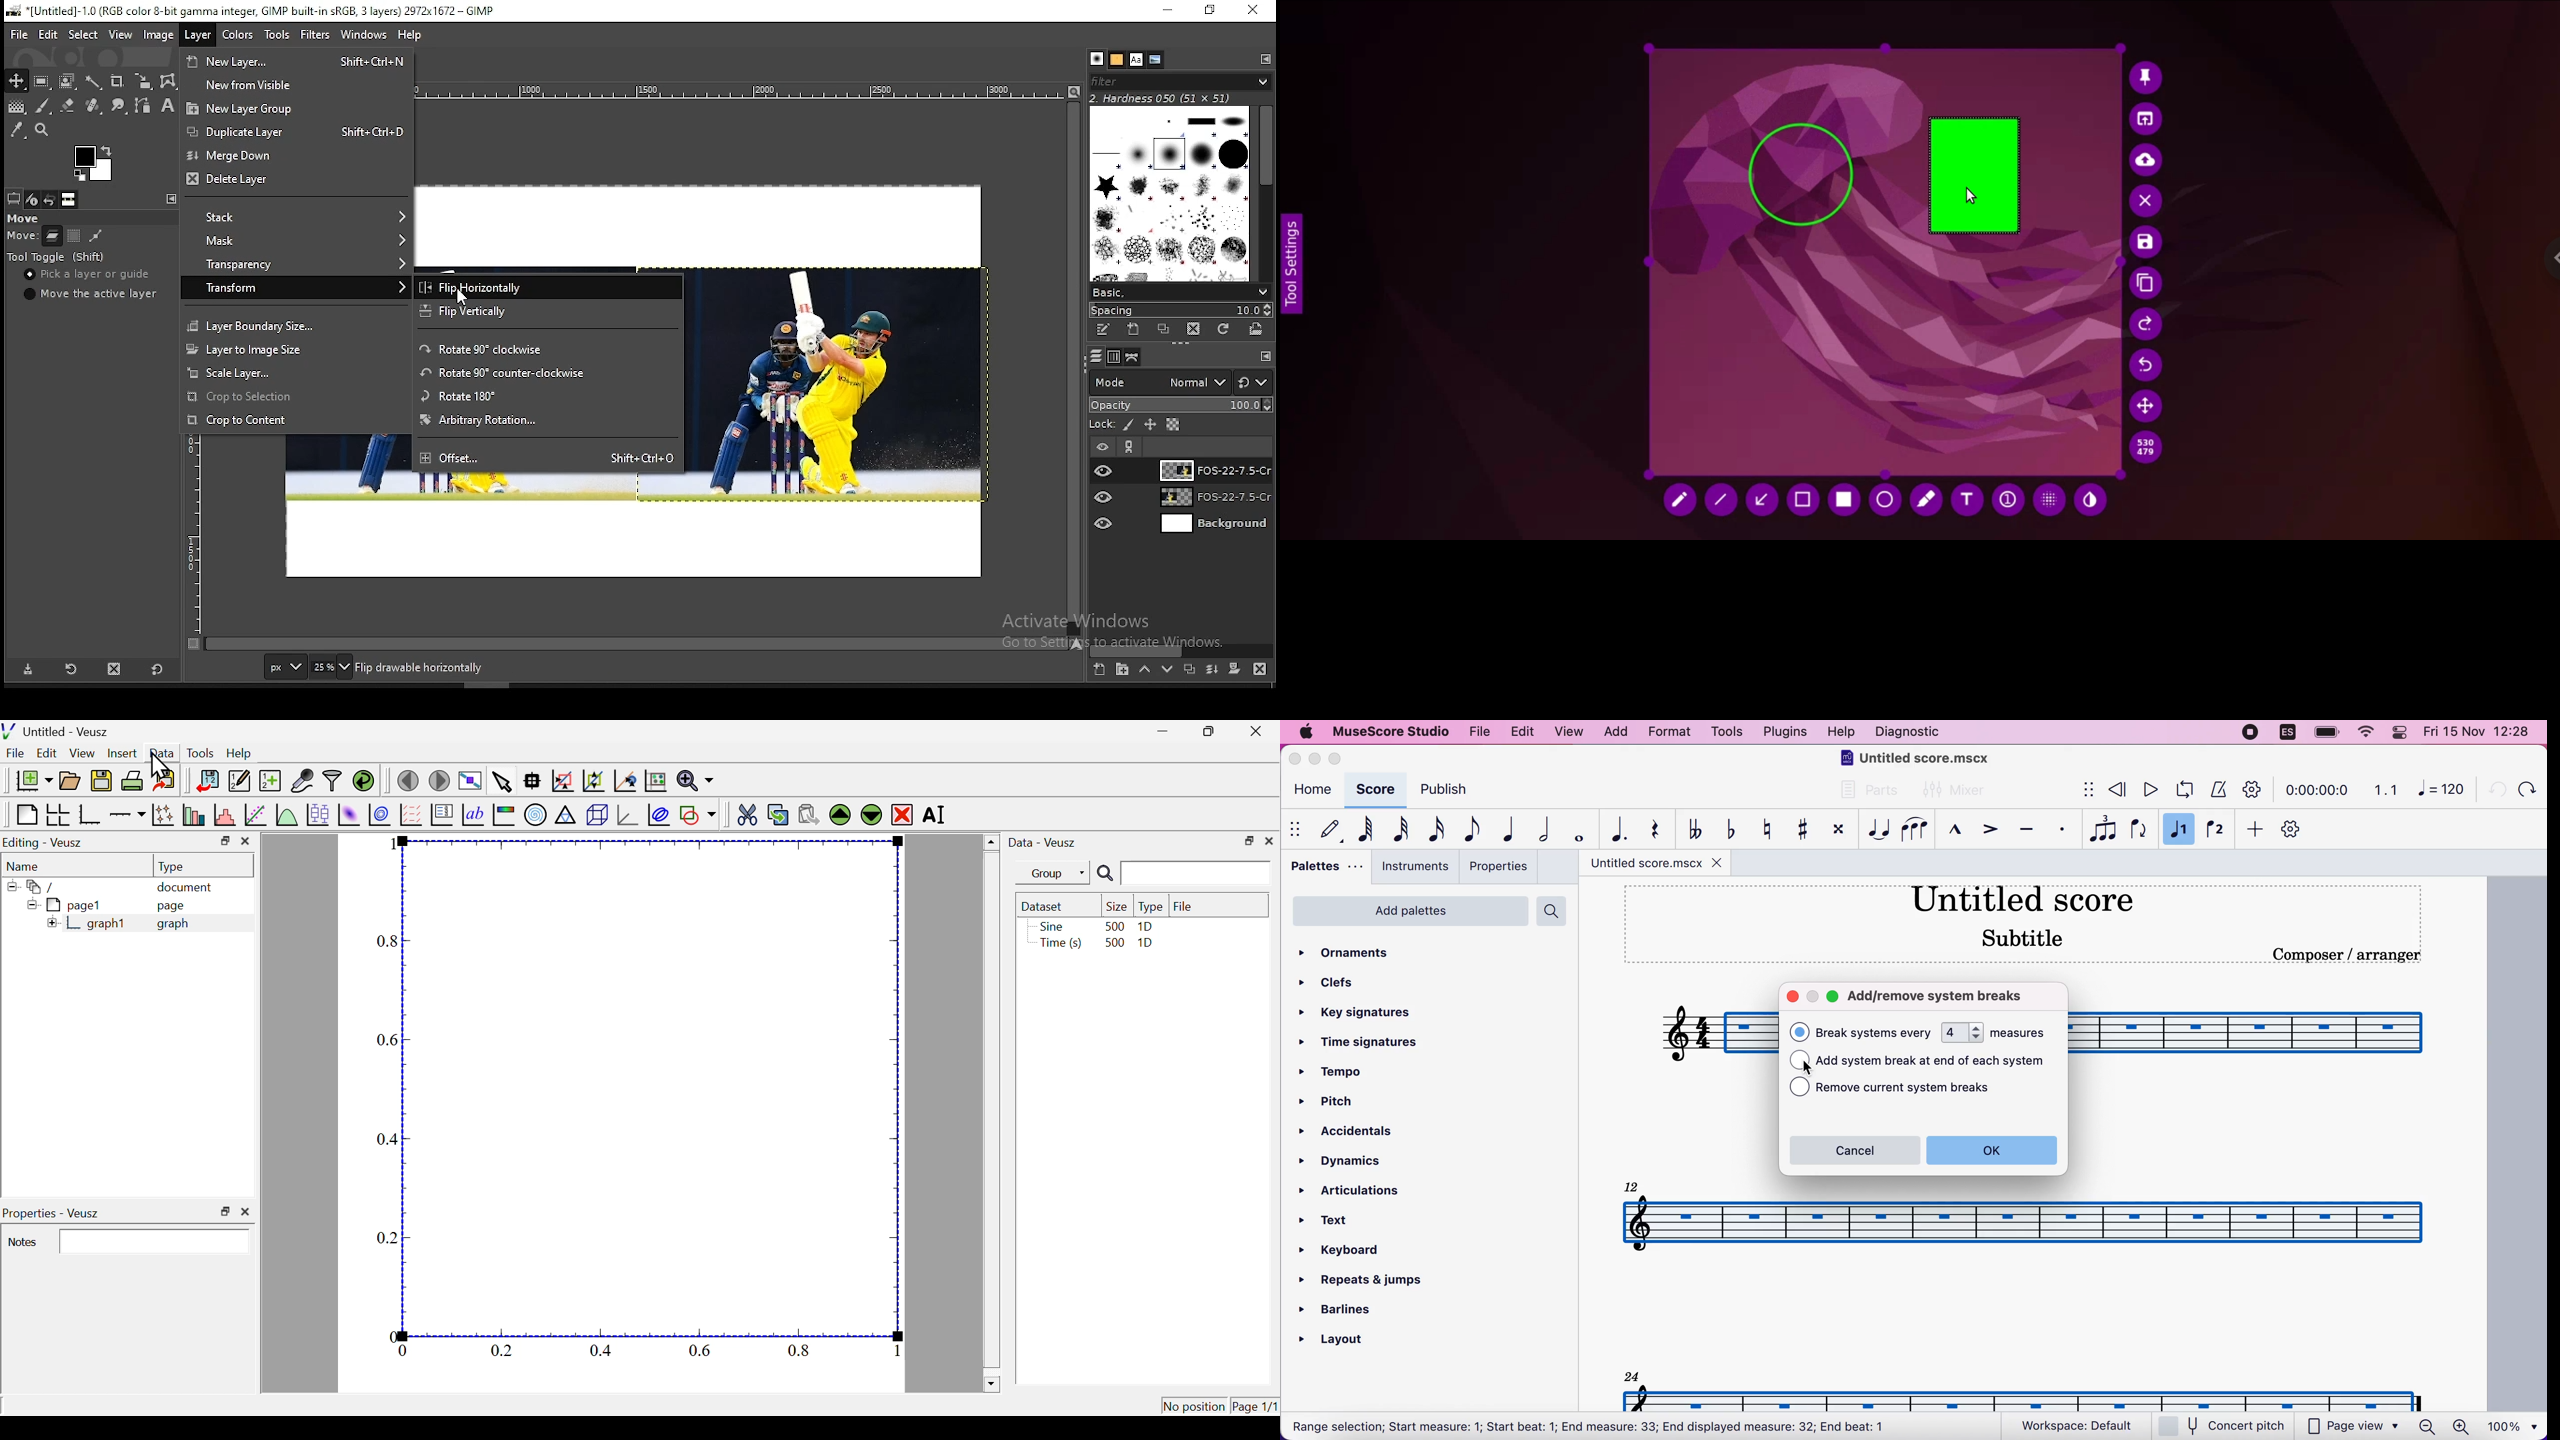 The image size is (2576, 1456). Describe the element at coordinates (88, 294) in the screenshot. I see `move the active layer` at that location.